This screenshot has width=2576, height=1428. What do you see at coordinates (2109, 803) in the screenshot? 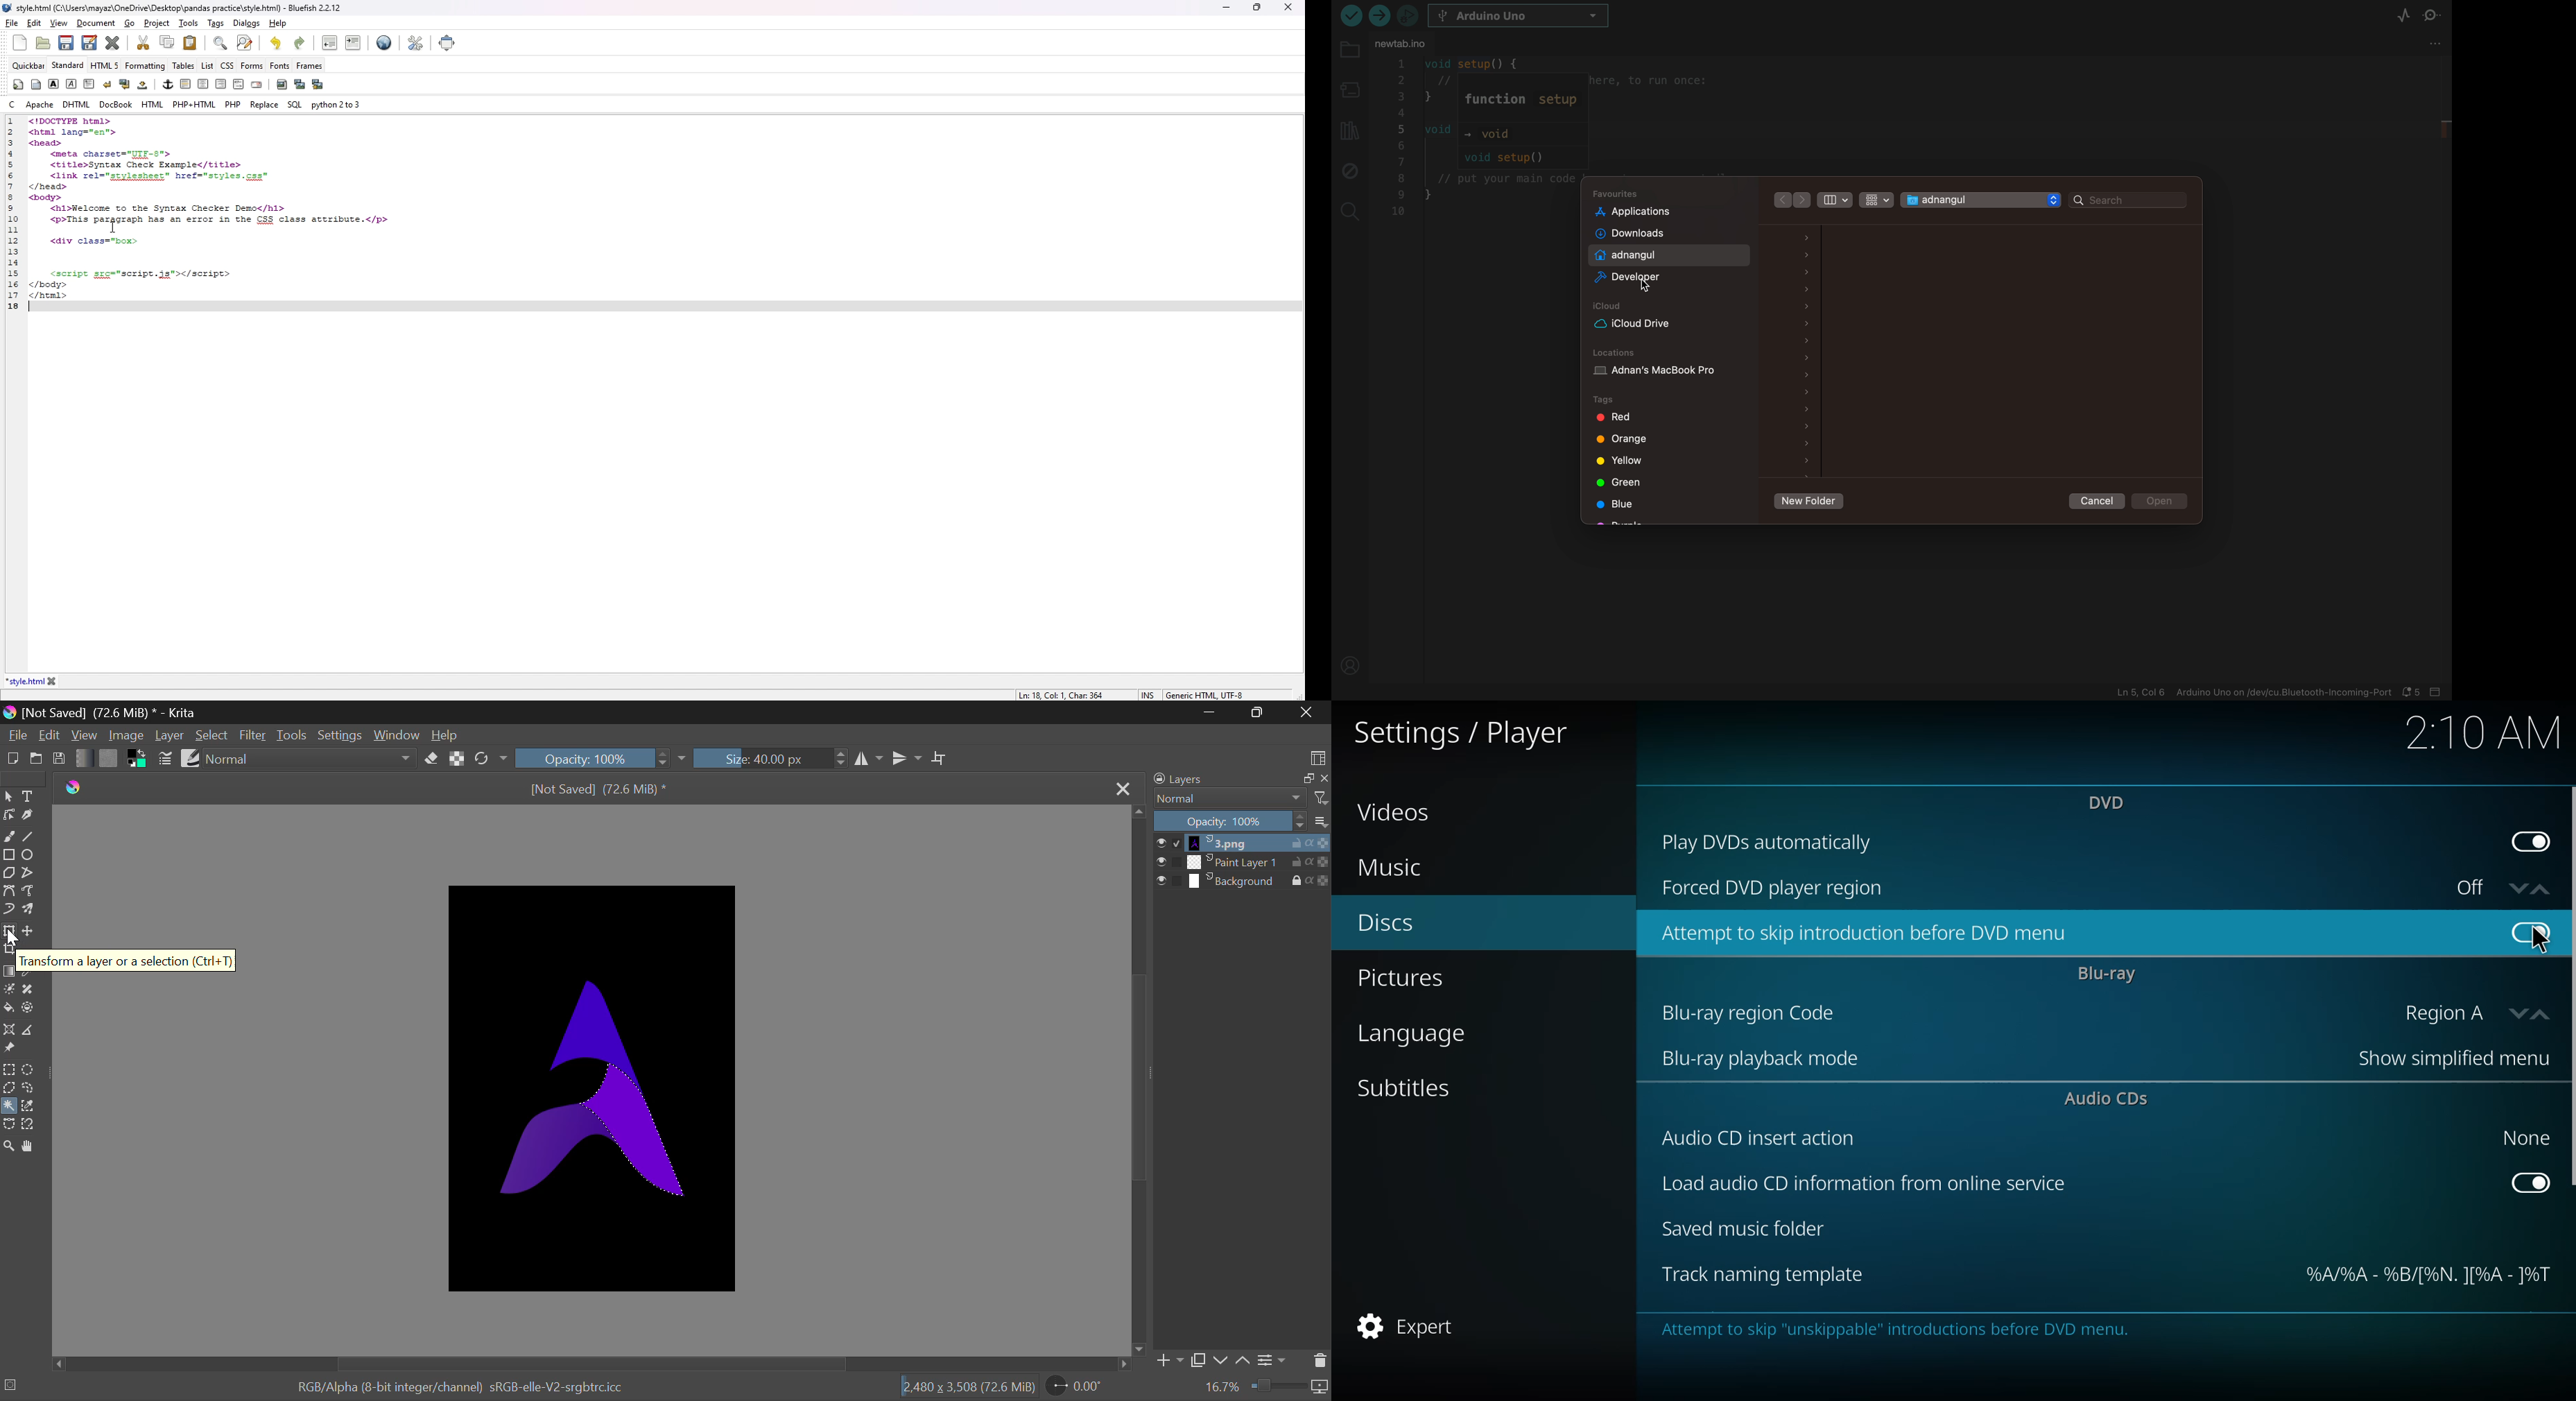
I see `dvd` at bounding box center [2109, 803].